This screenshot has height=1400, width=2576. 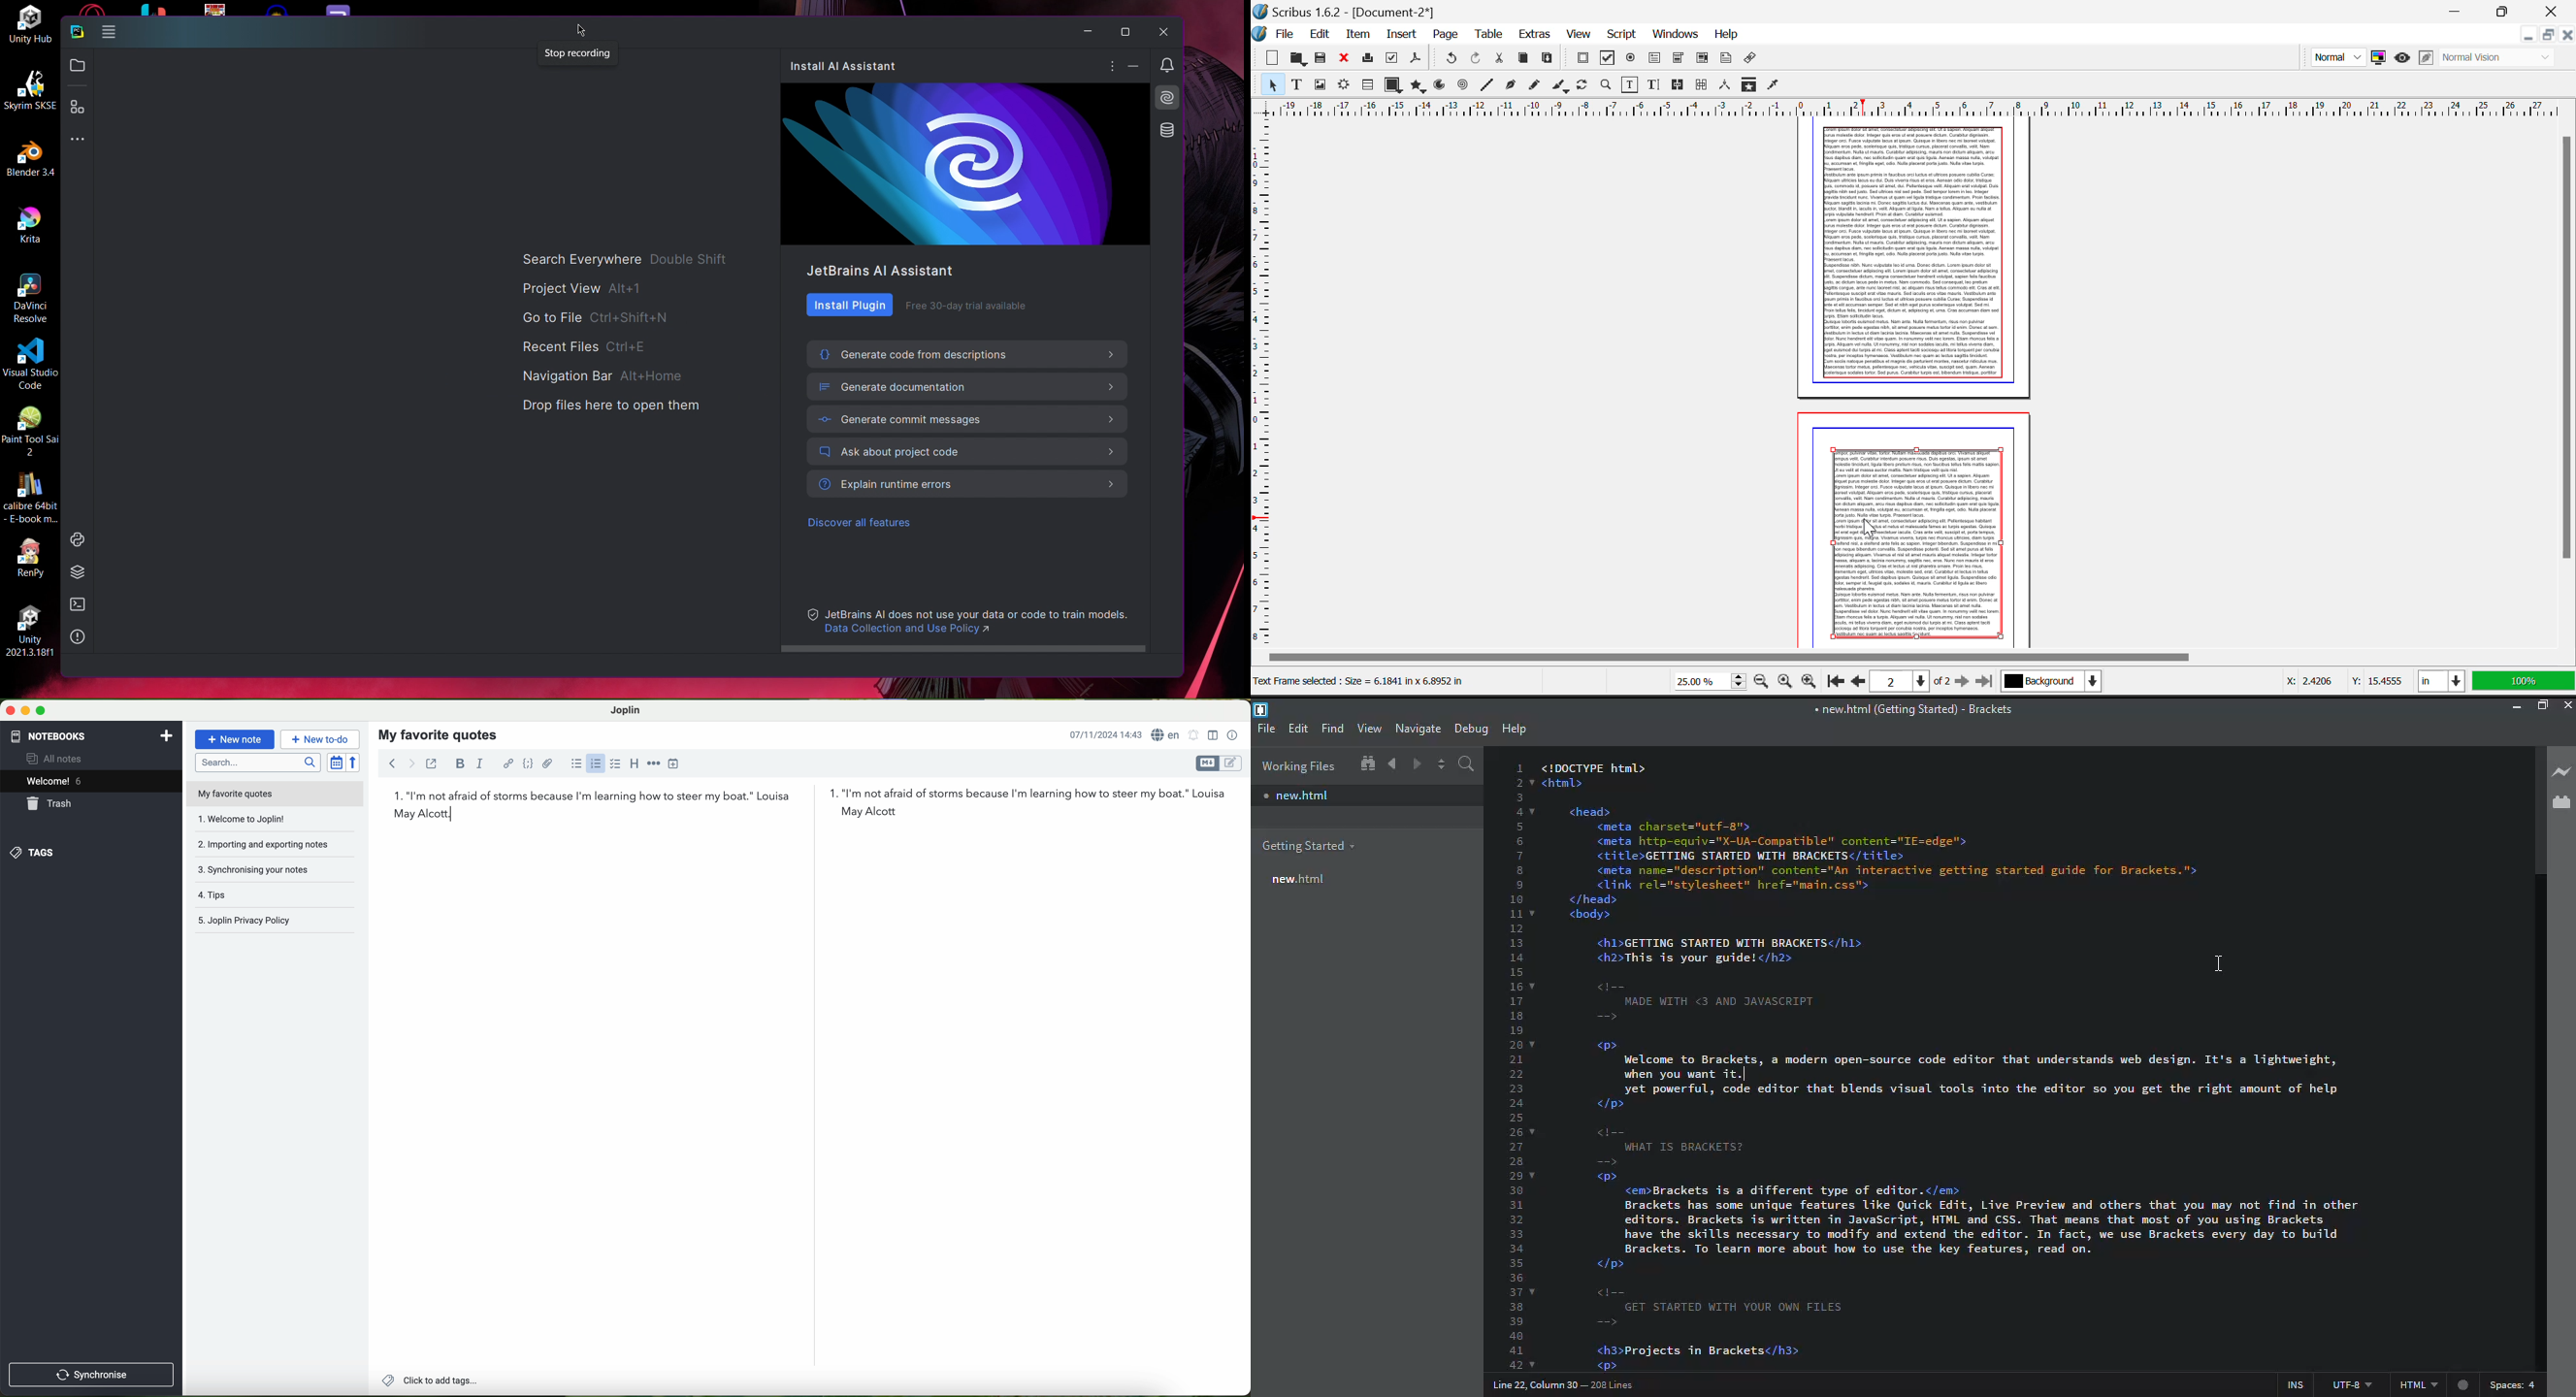 I want to click on importing and exporting notes, so click(x=274, y=843).